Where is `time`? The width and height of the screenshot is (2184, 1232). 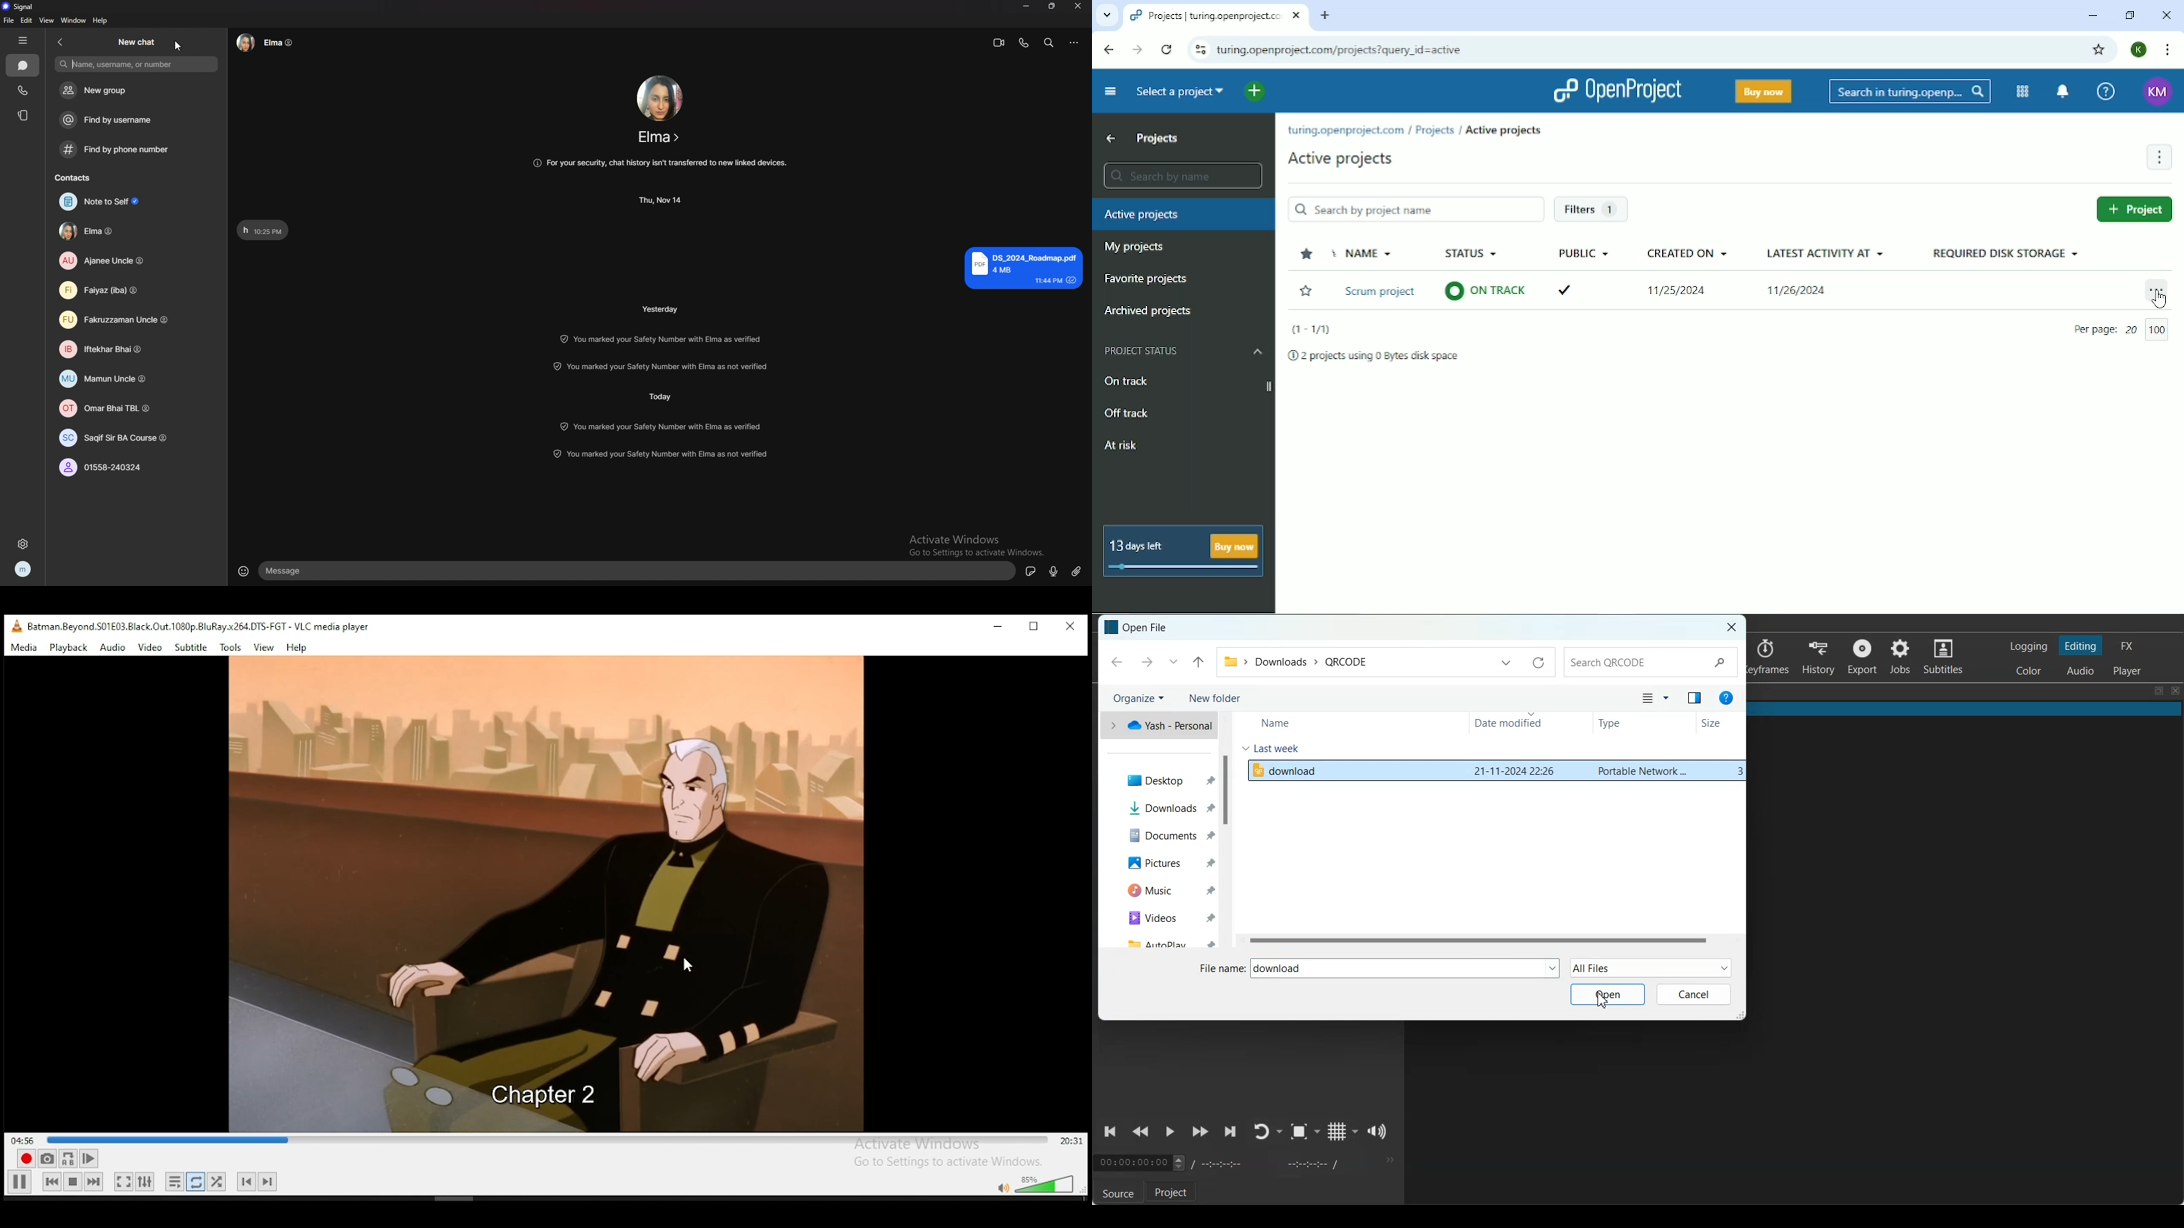 time is located at coordinates (662, 309).